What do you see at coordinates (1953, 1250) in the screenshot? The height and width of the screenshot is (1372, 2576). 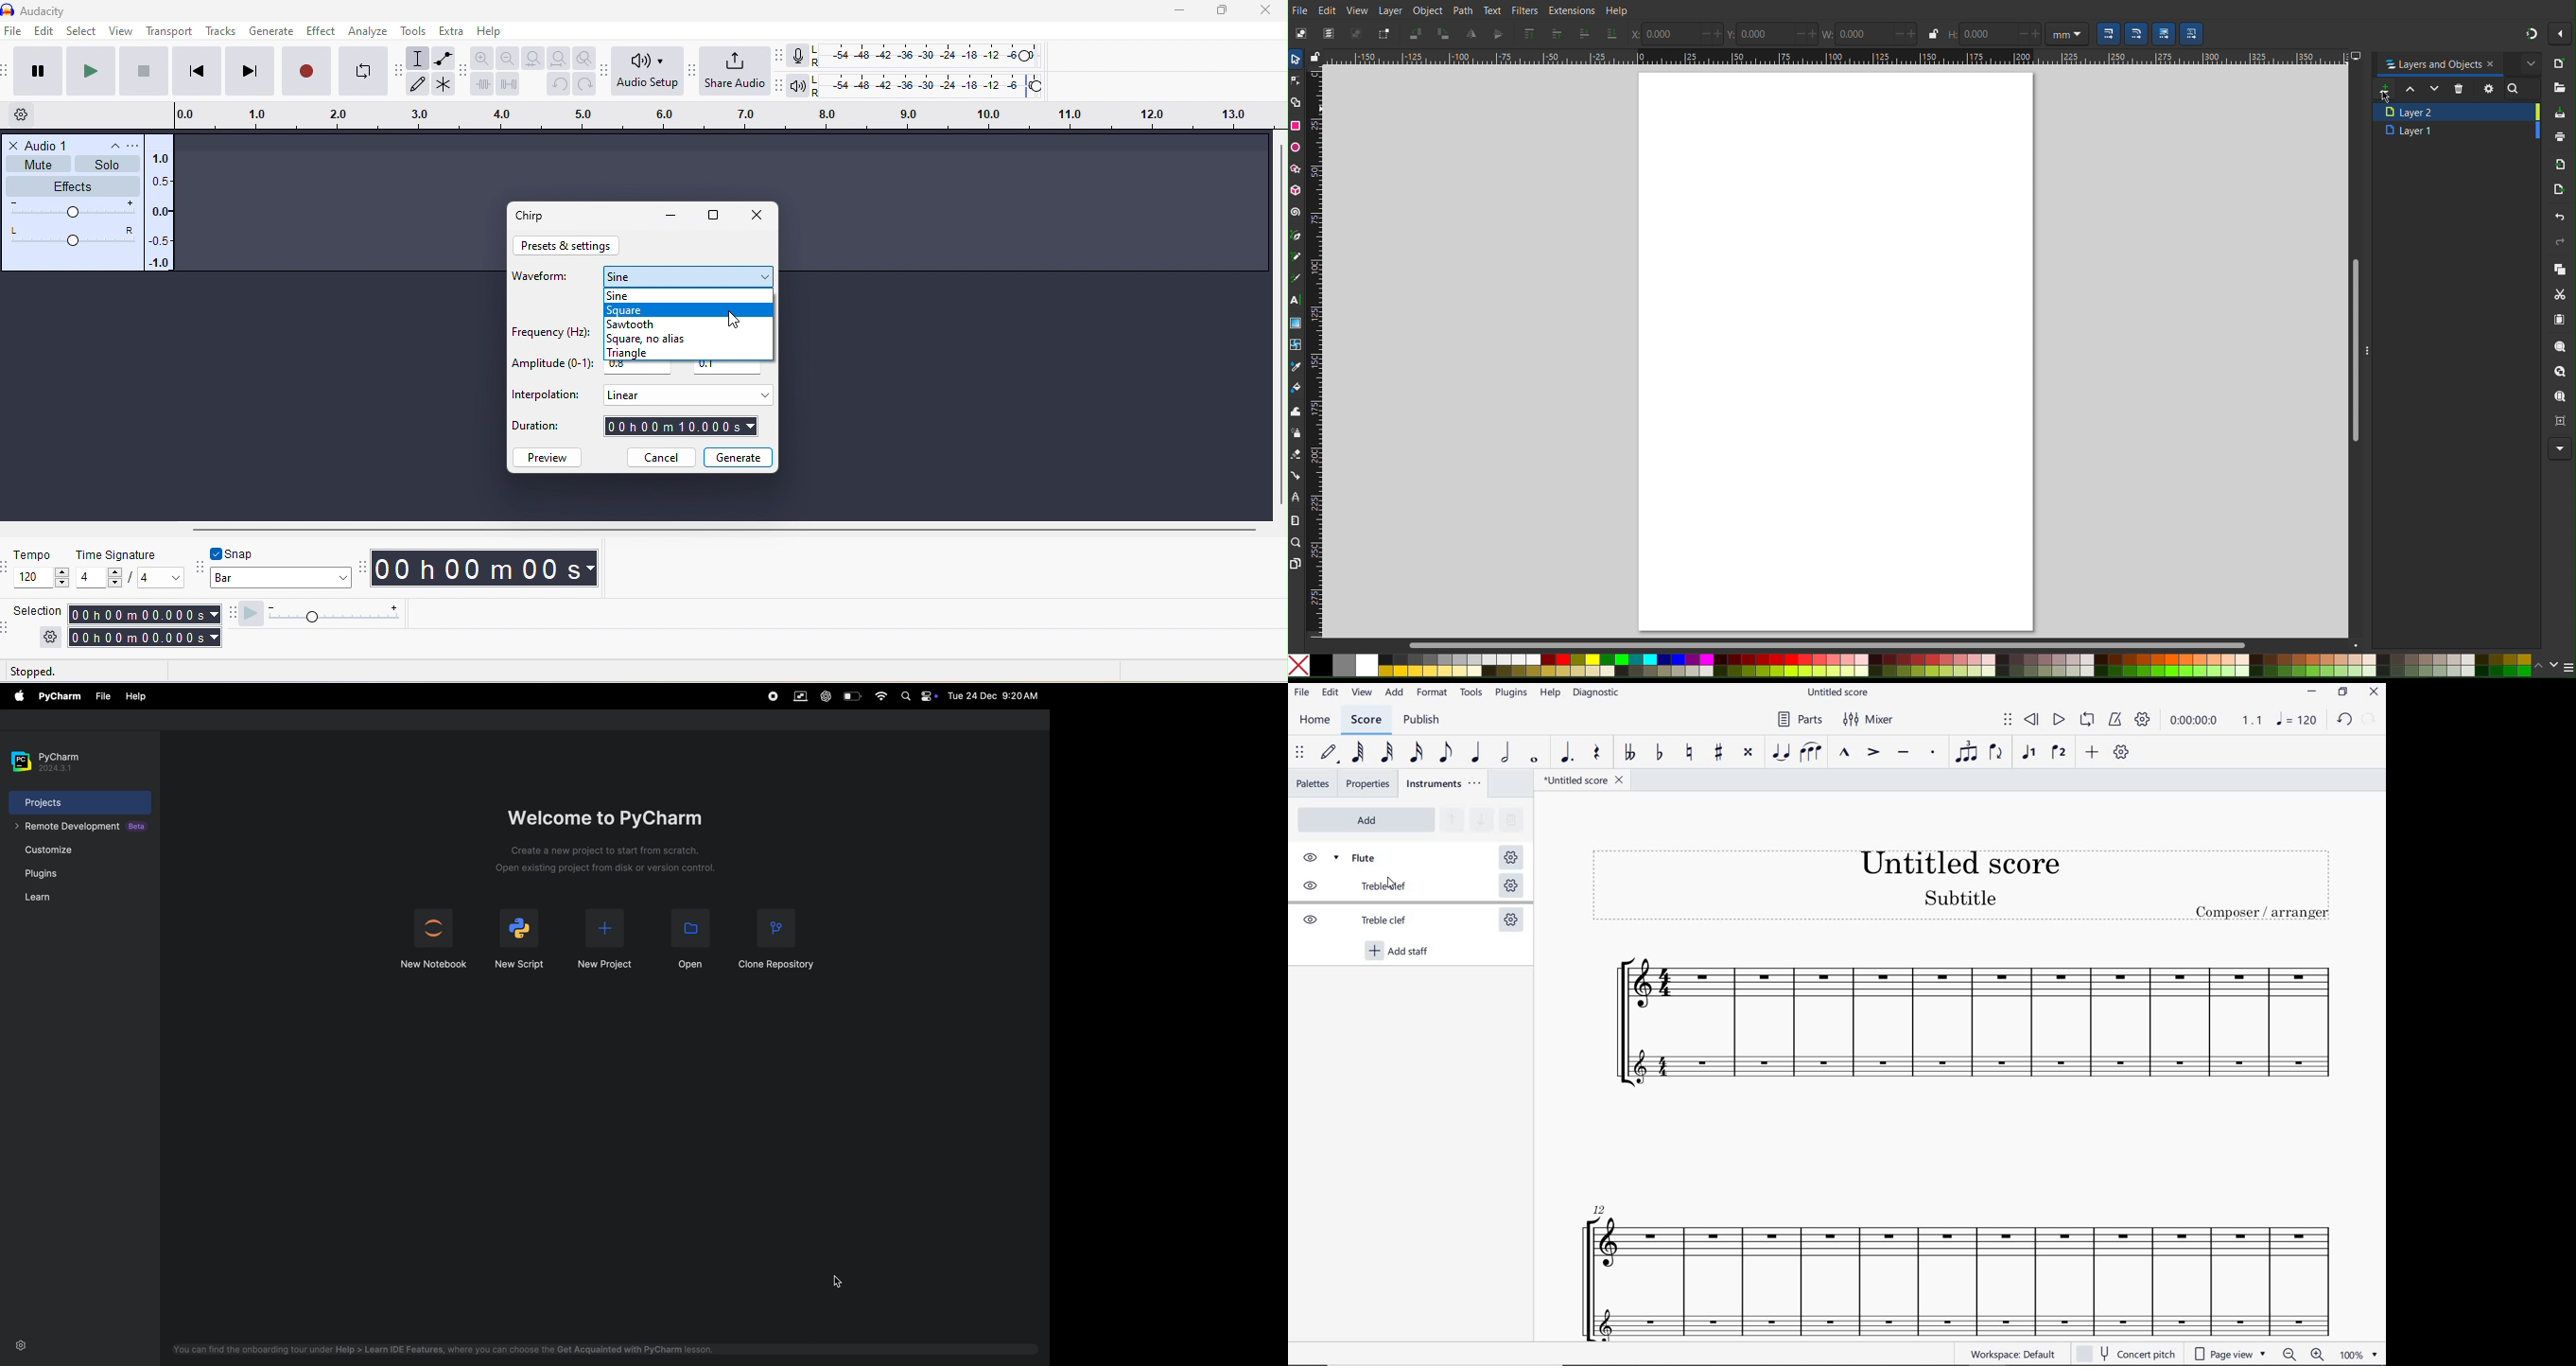 I see `flute instrument` at bounding box center [1953, 1250].